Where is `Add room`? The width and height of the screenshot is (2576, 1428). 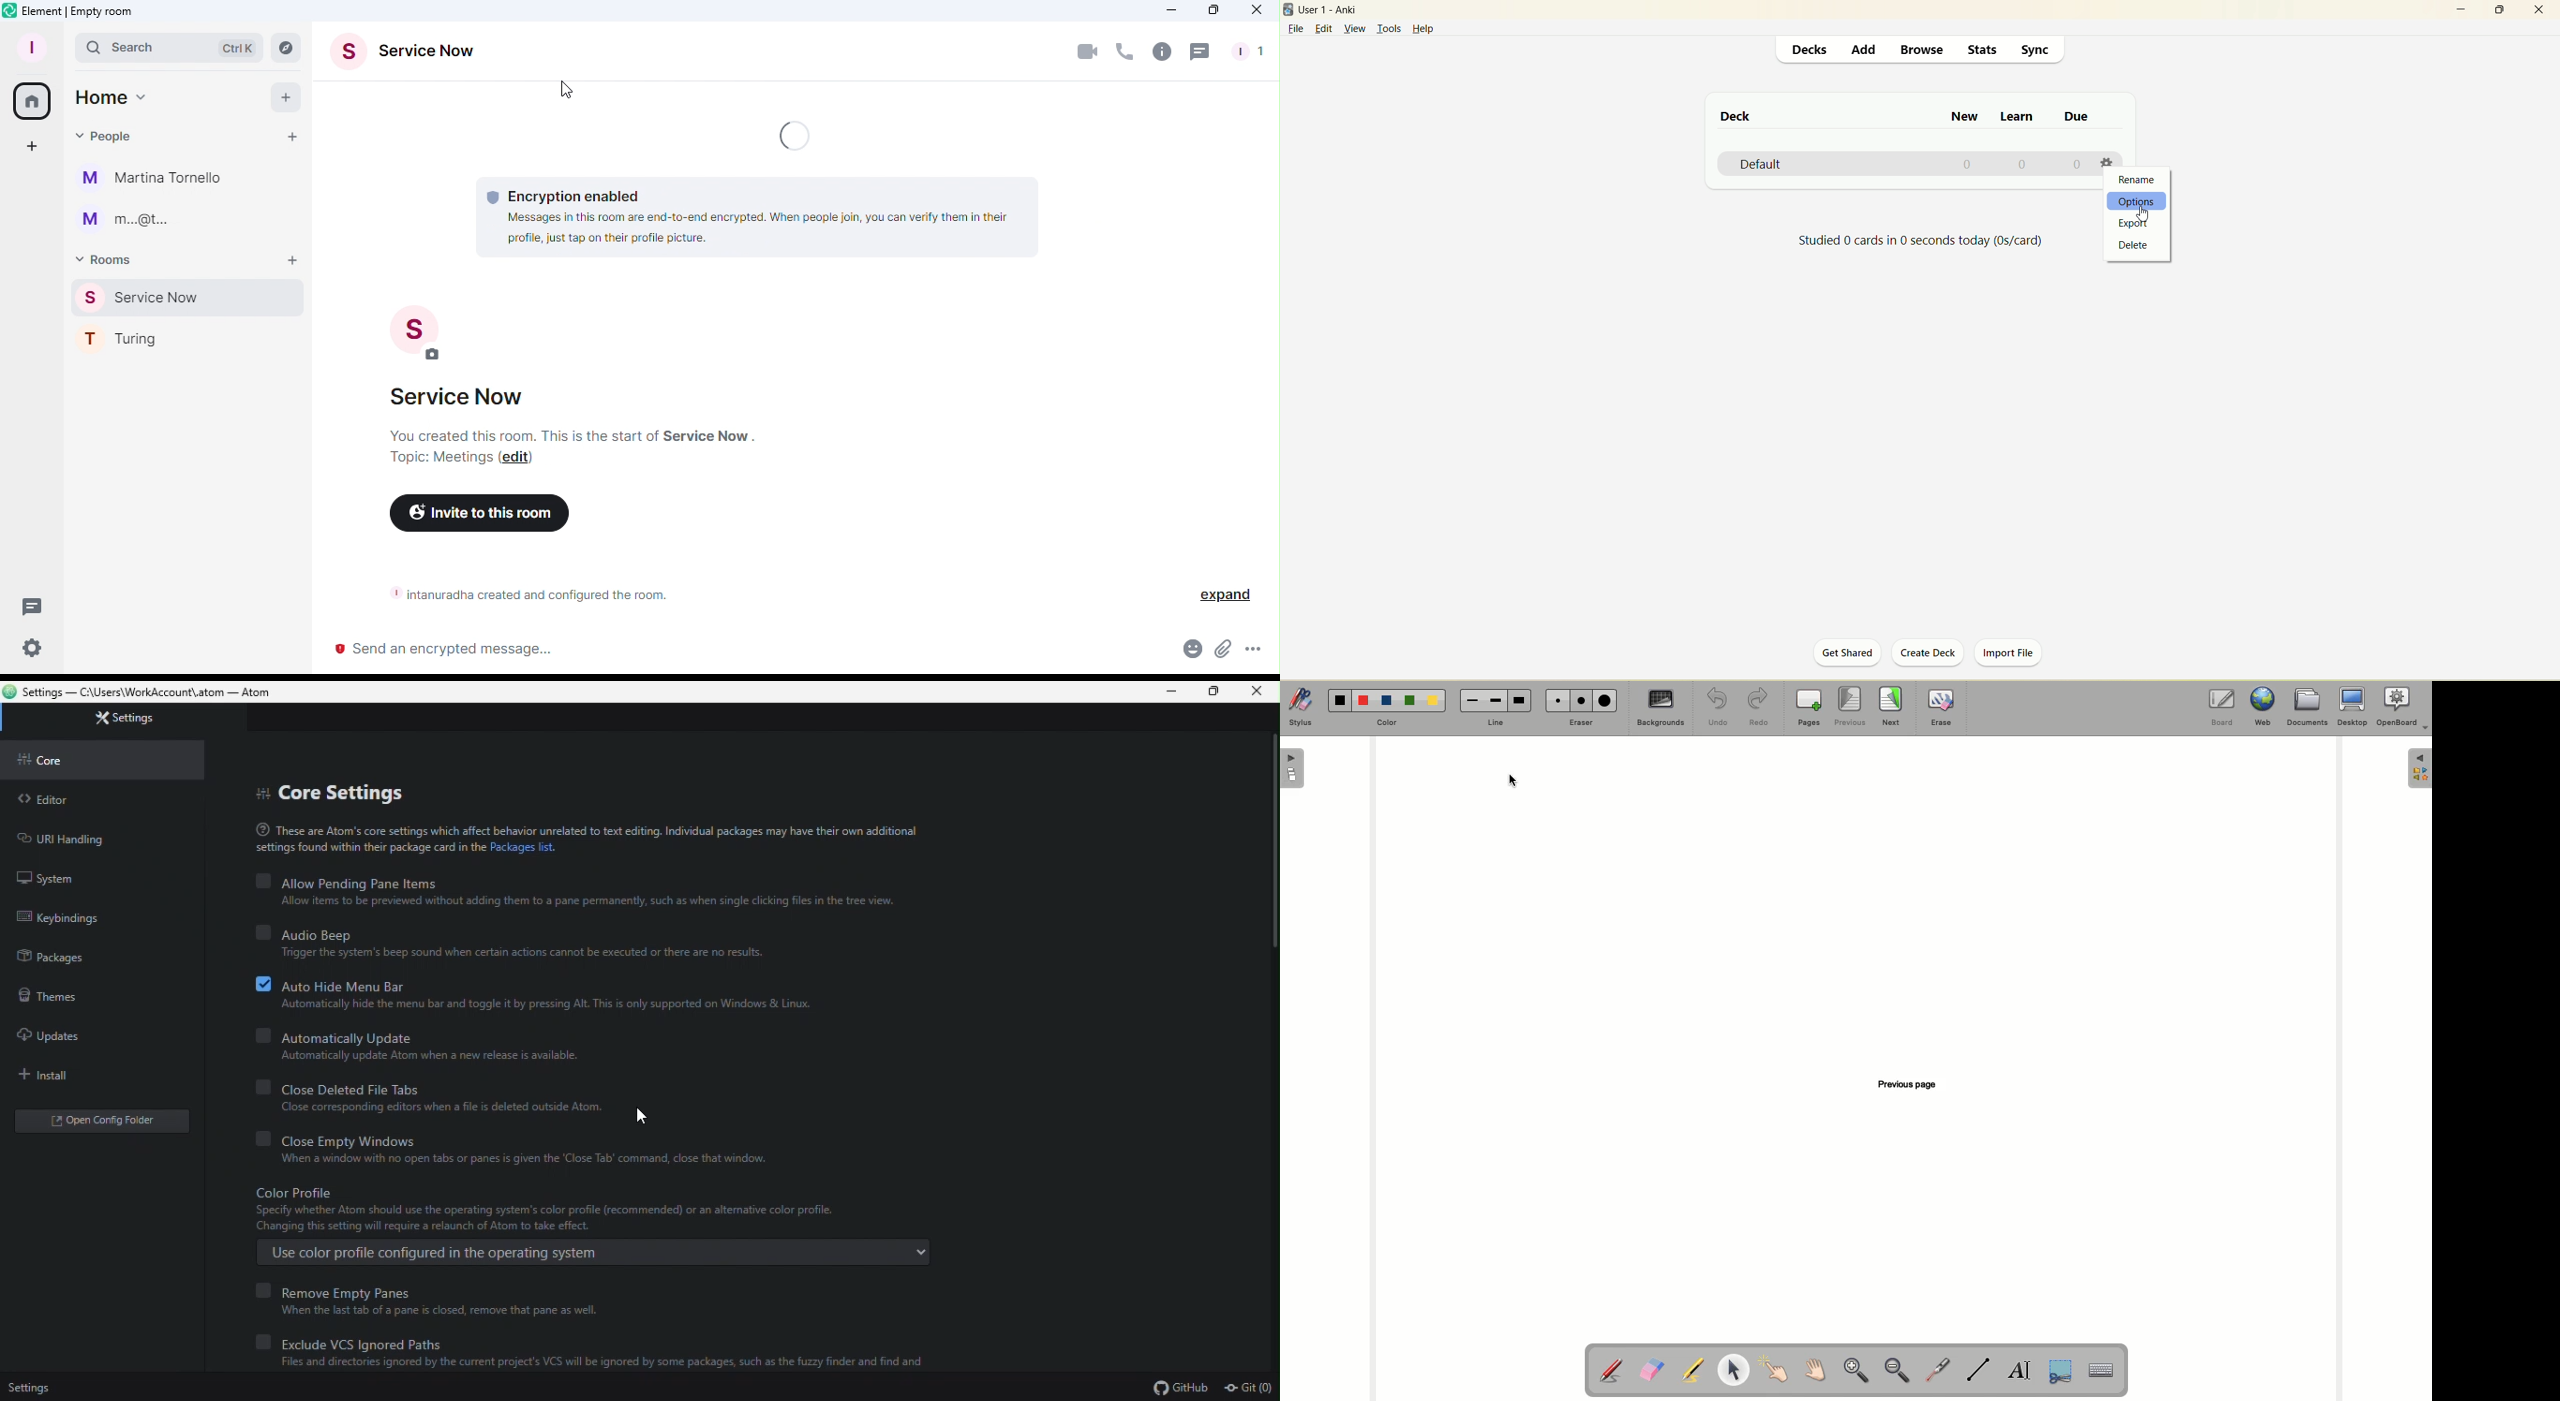 Add room is located at coordinates (294, 261).